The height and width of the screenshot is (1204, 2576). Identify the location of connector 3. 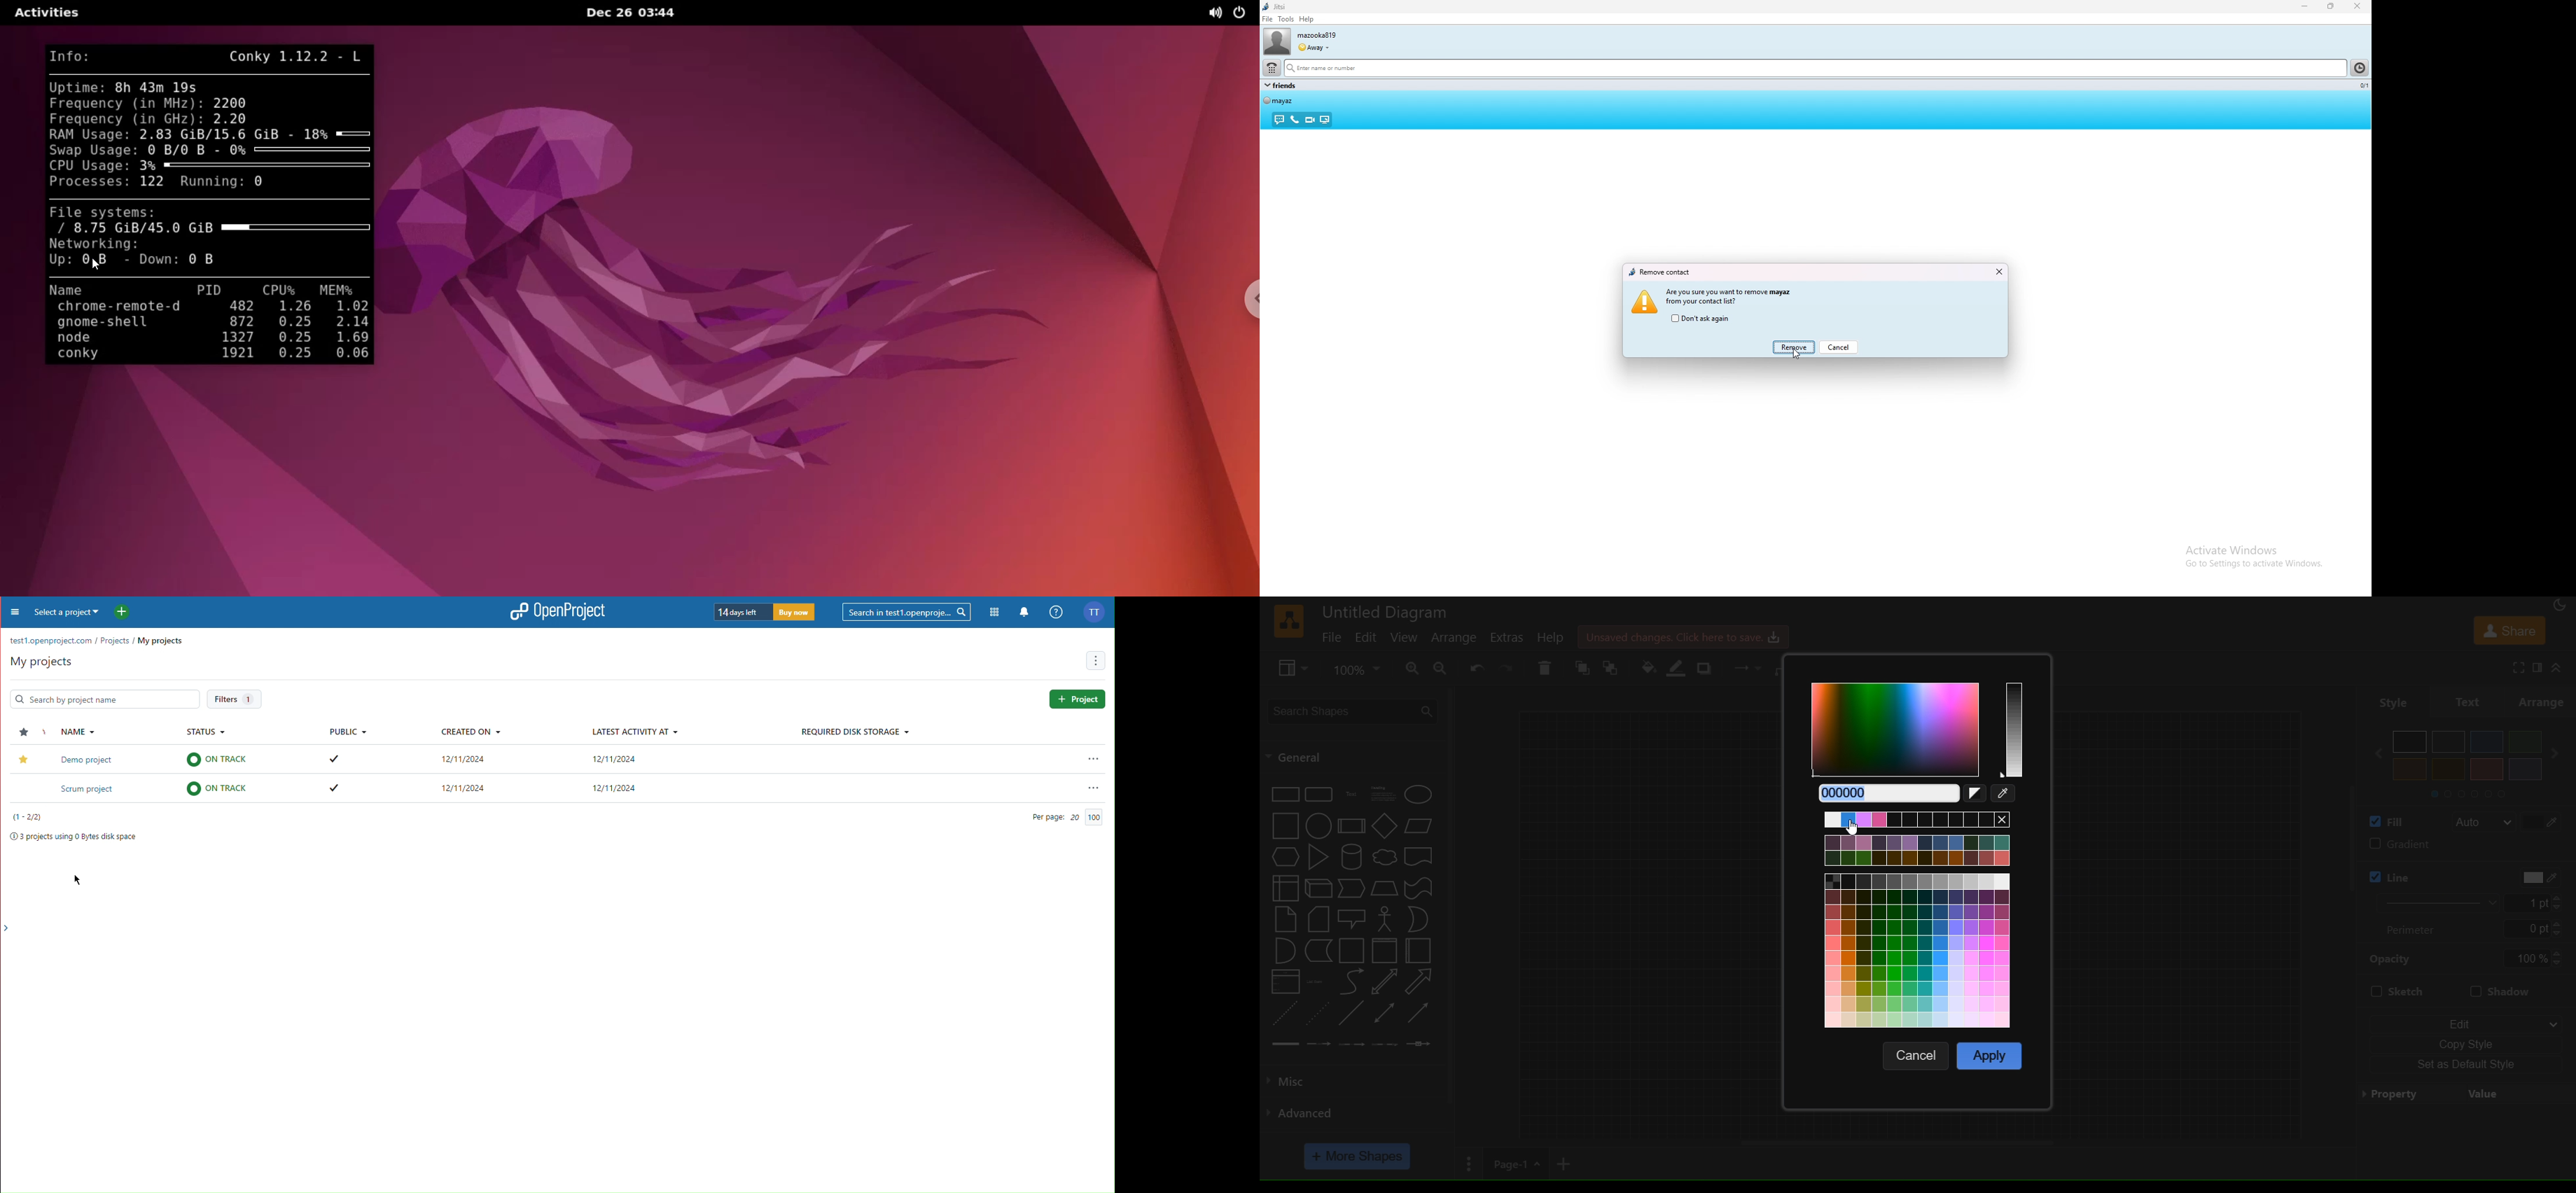
(1350, 1043).